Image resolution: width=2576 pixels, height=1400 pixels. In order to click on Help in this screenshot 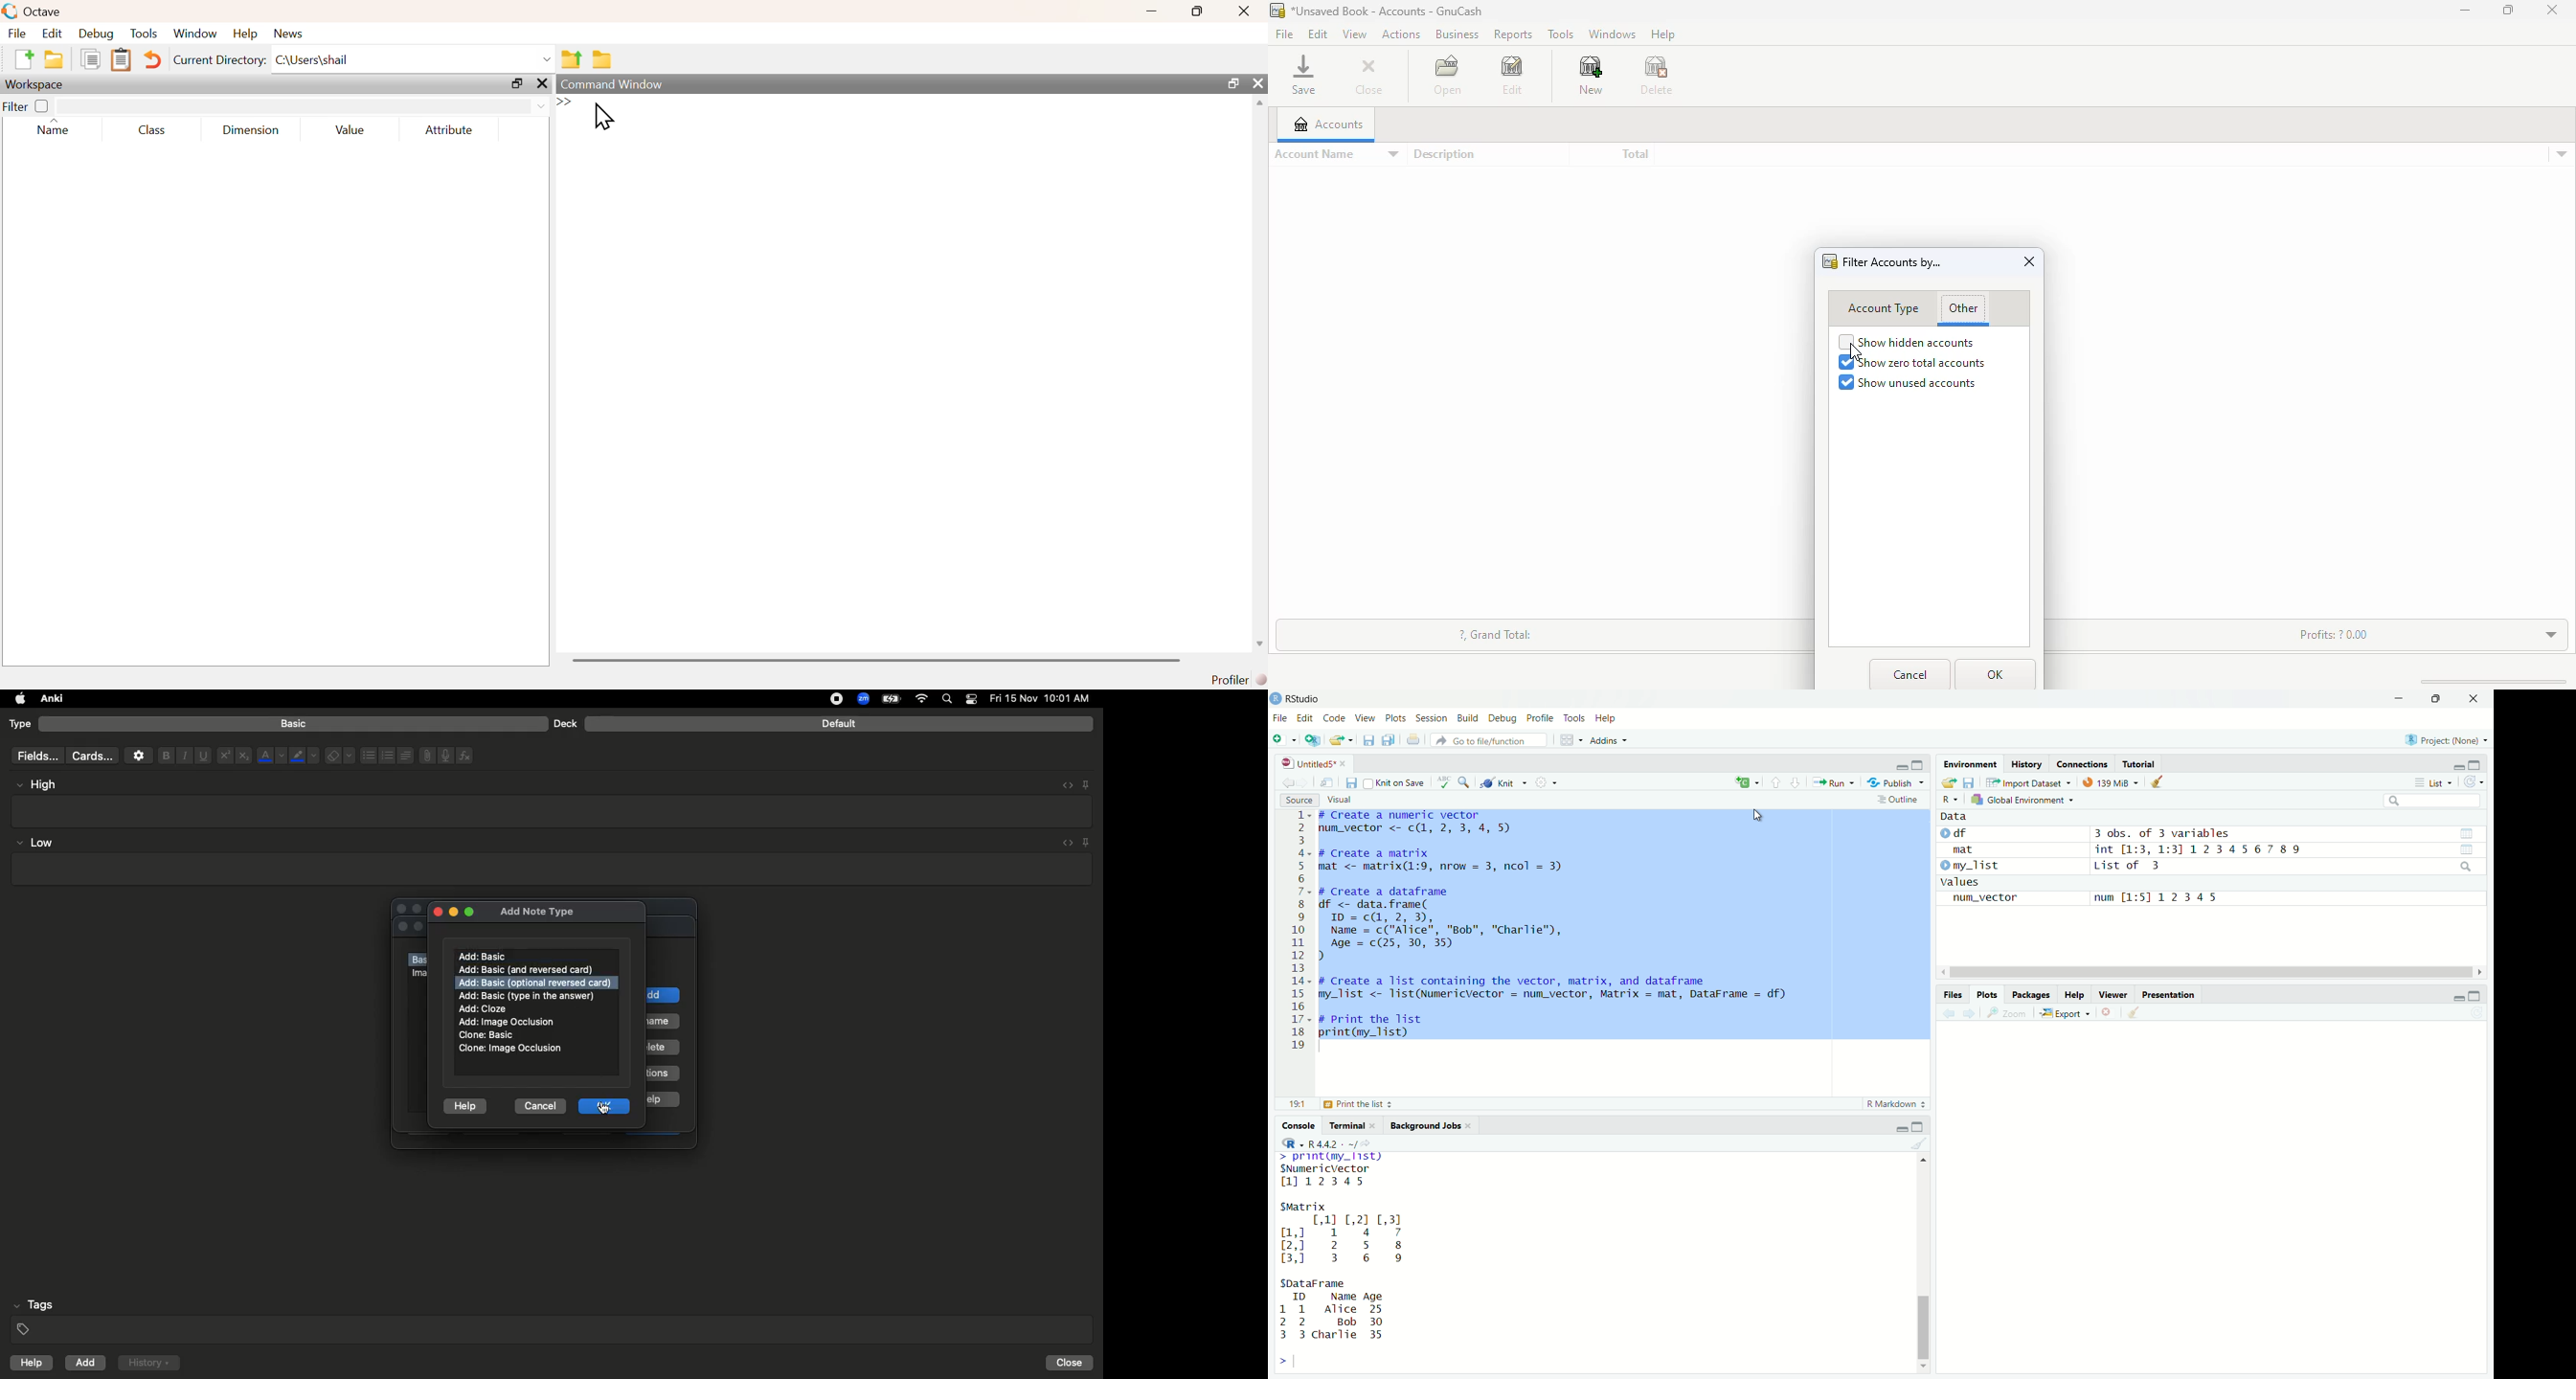, I will do `click(1607, 719)`.